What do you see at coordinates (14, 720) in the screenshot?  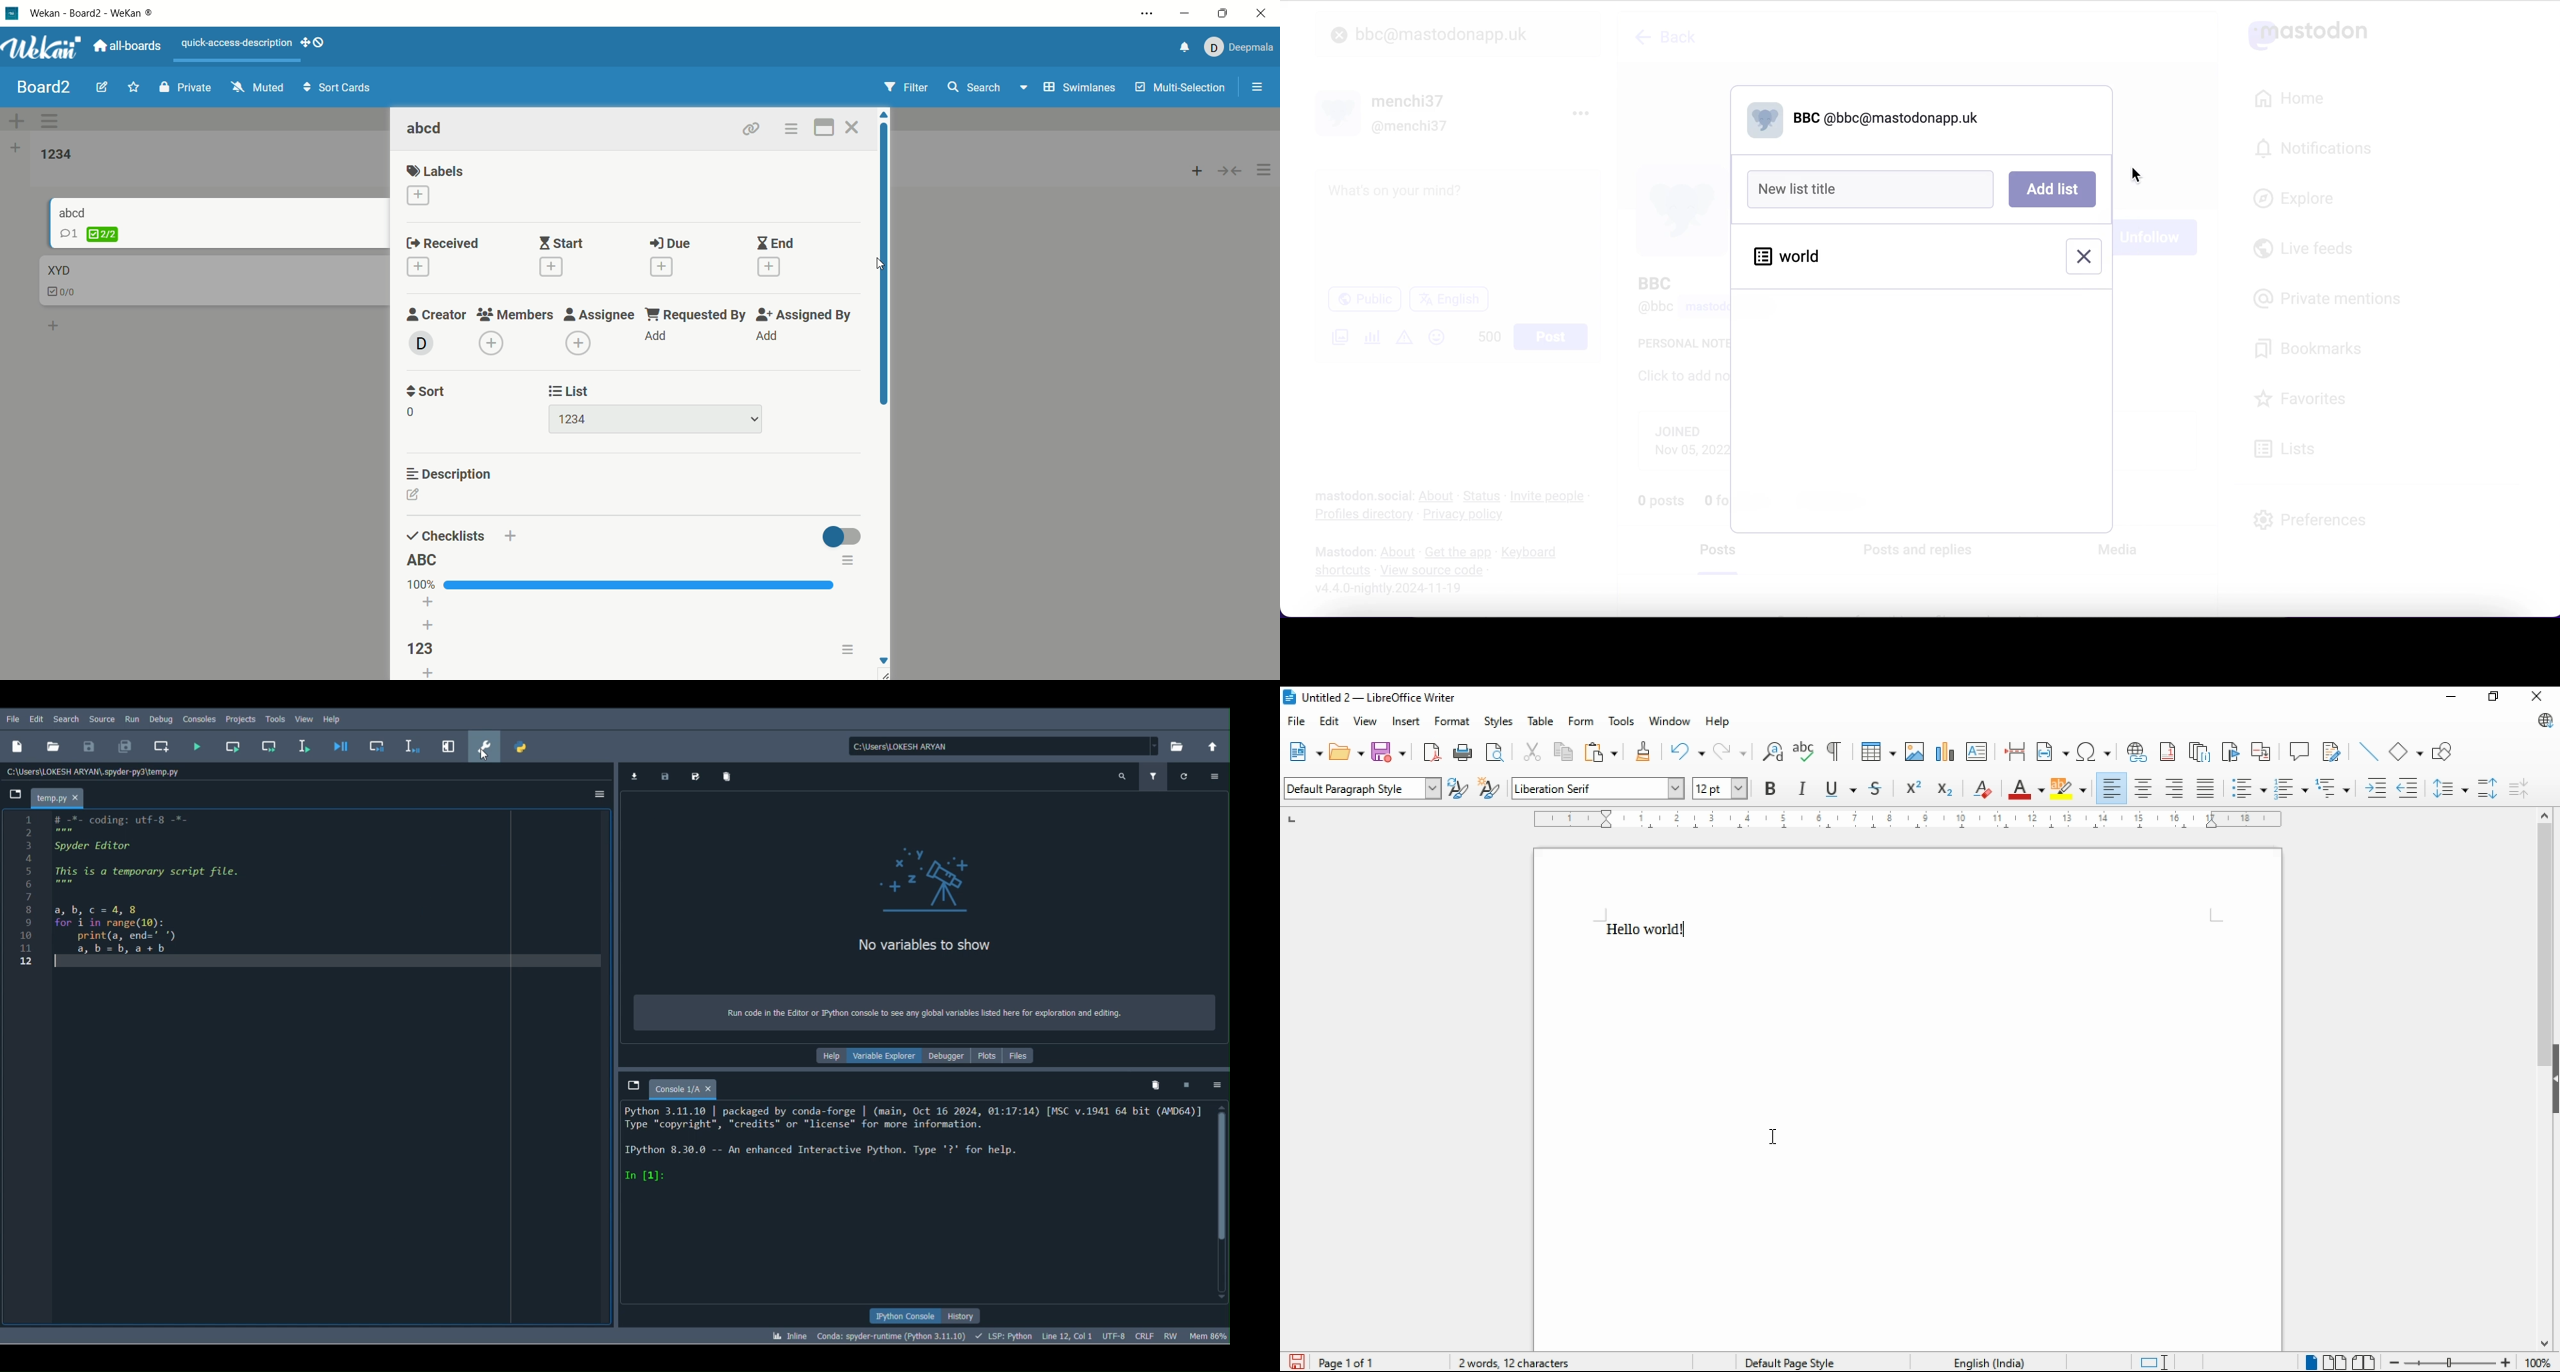 I see `File` at bounding box center [14, 720].